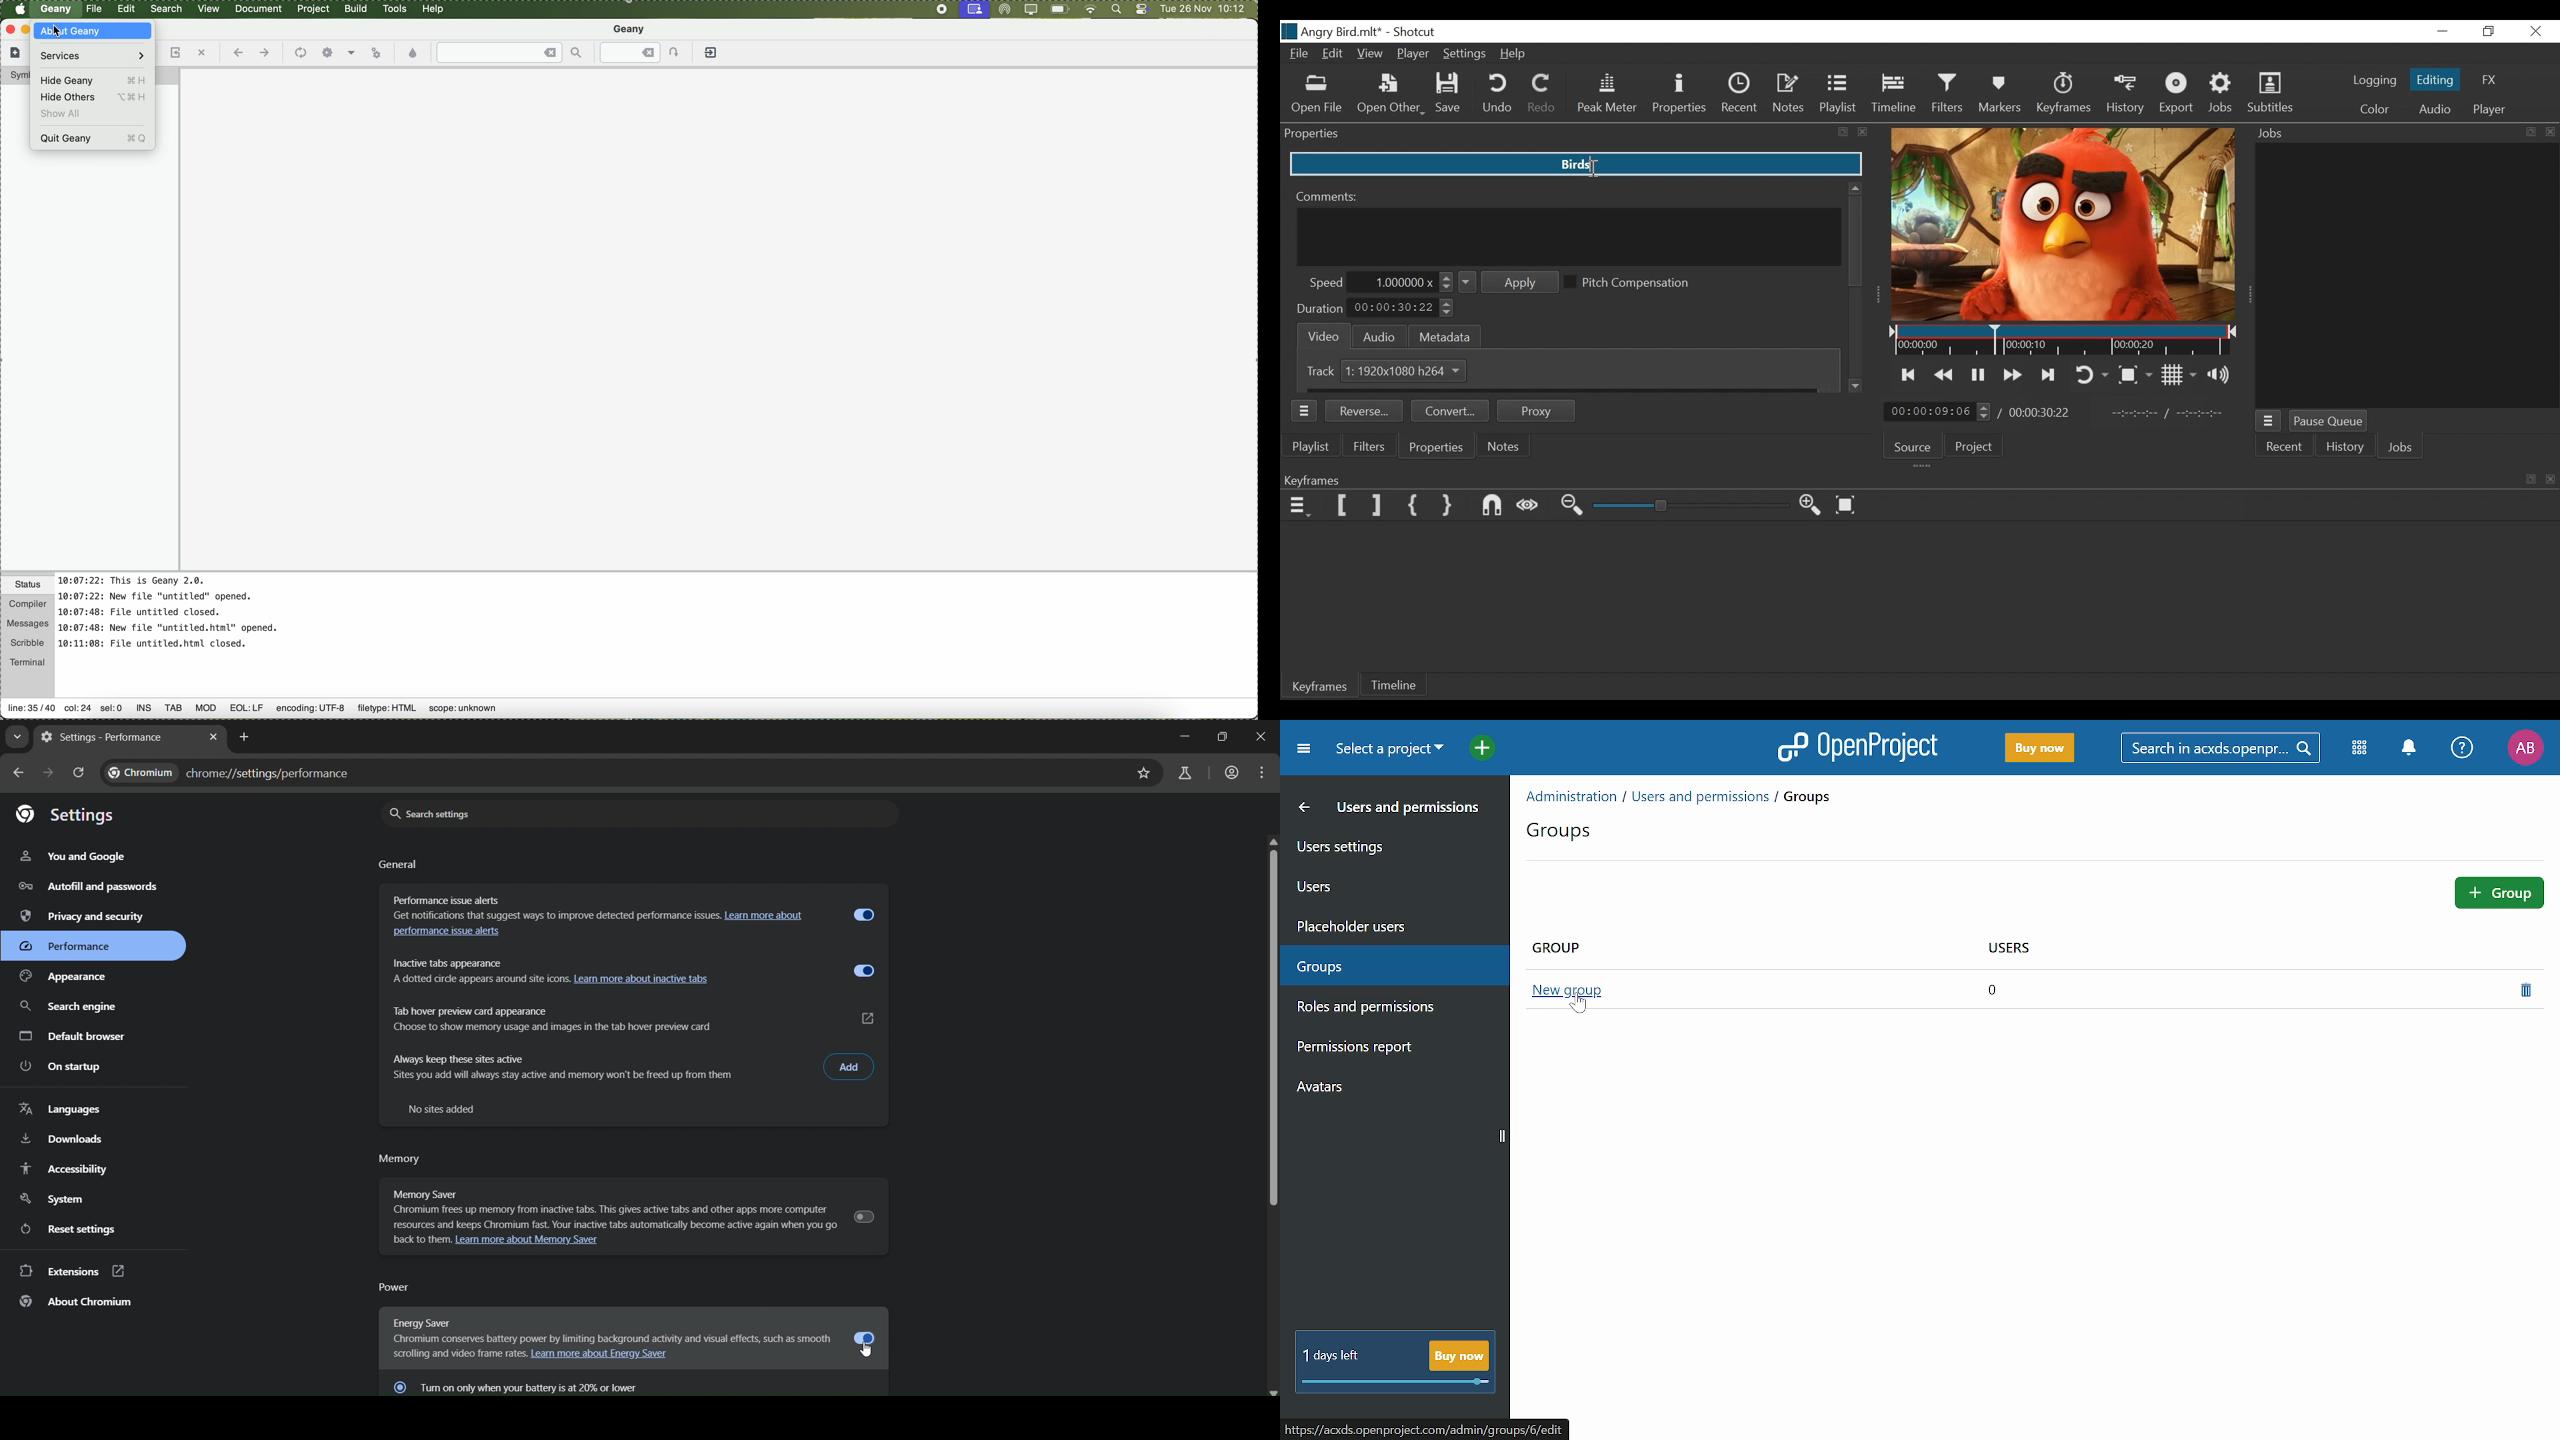 This screenshot has width=2576, height=1456. What do you see at coordinates (2403, 273) in the screenshot?
I see `Jobs Panel` at bounding box center [2403, 273].